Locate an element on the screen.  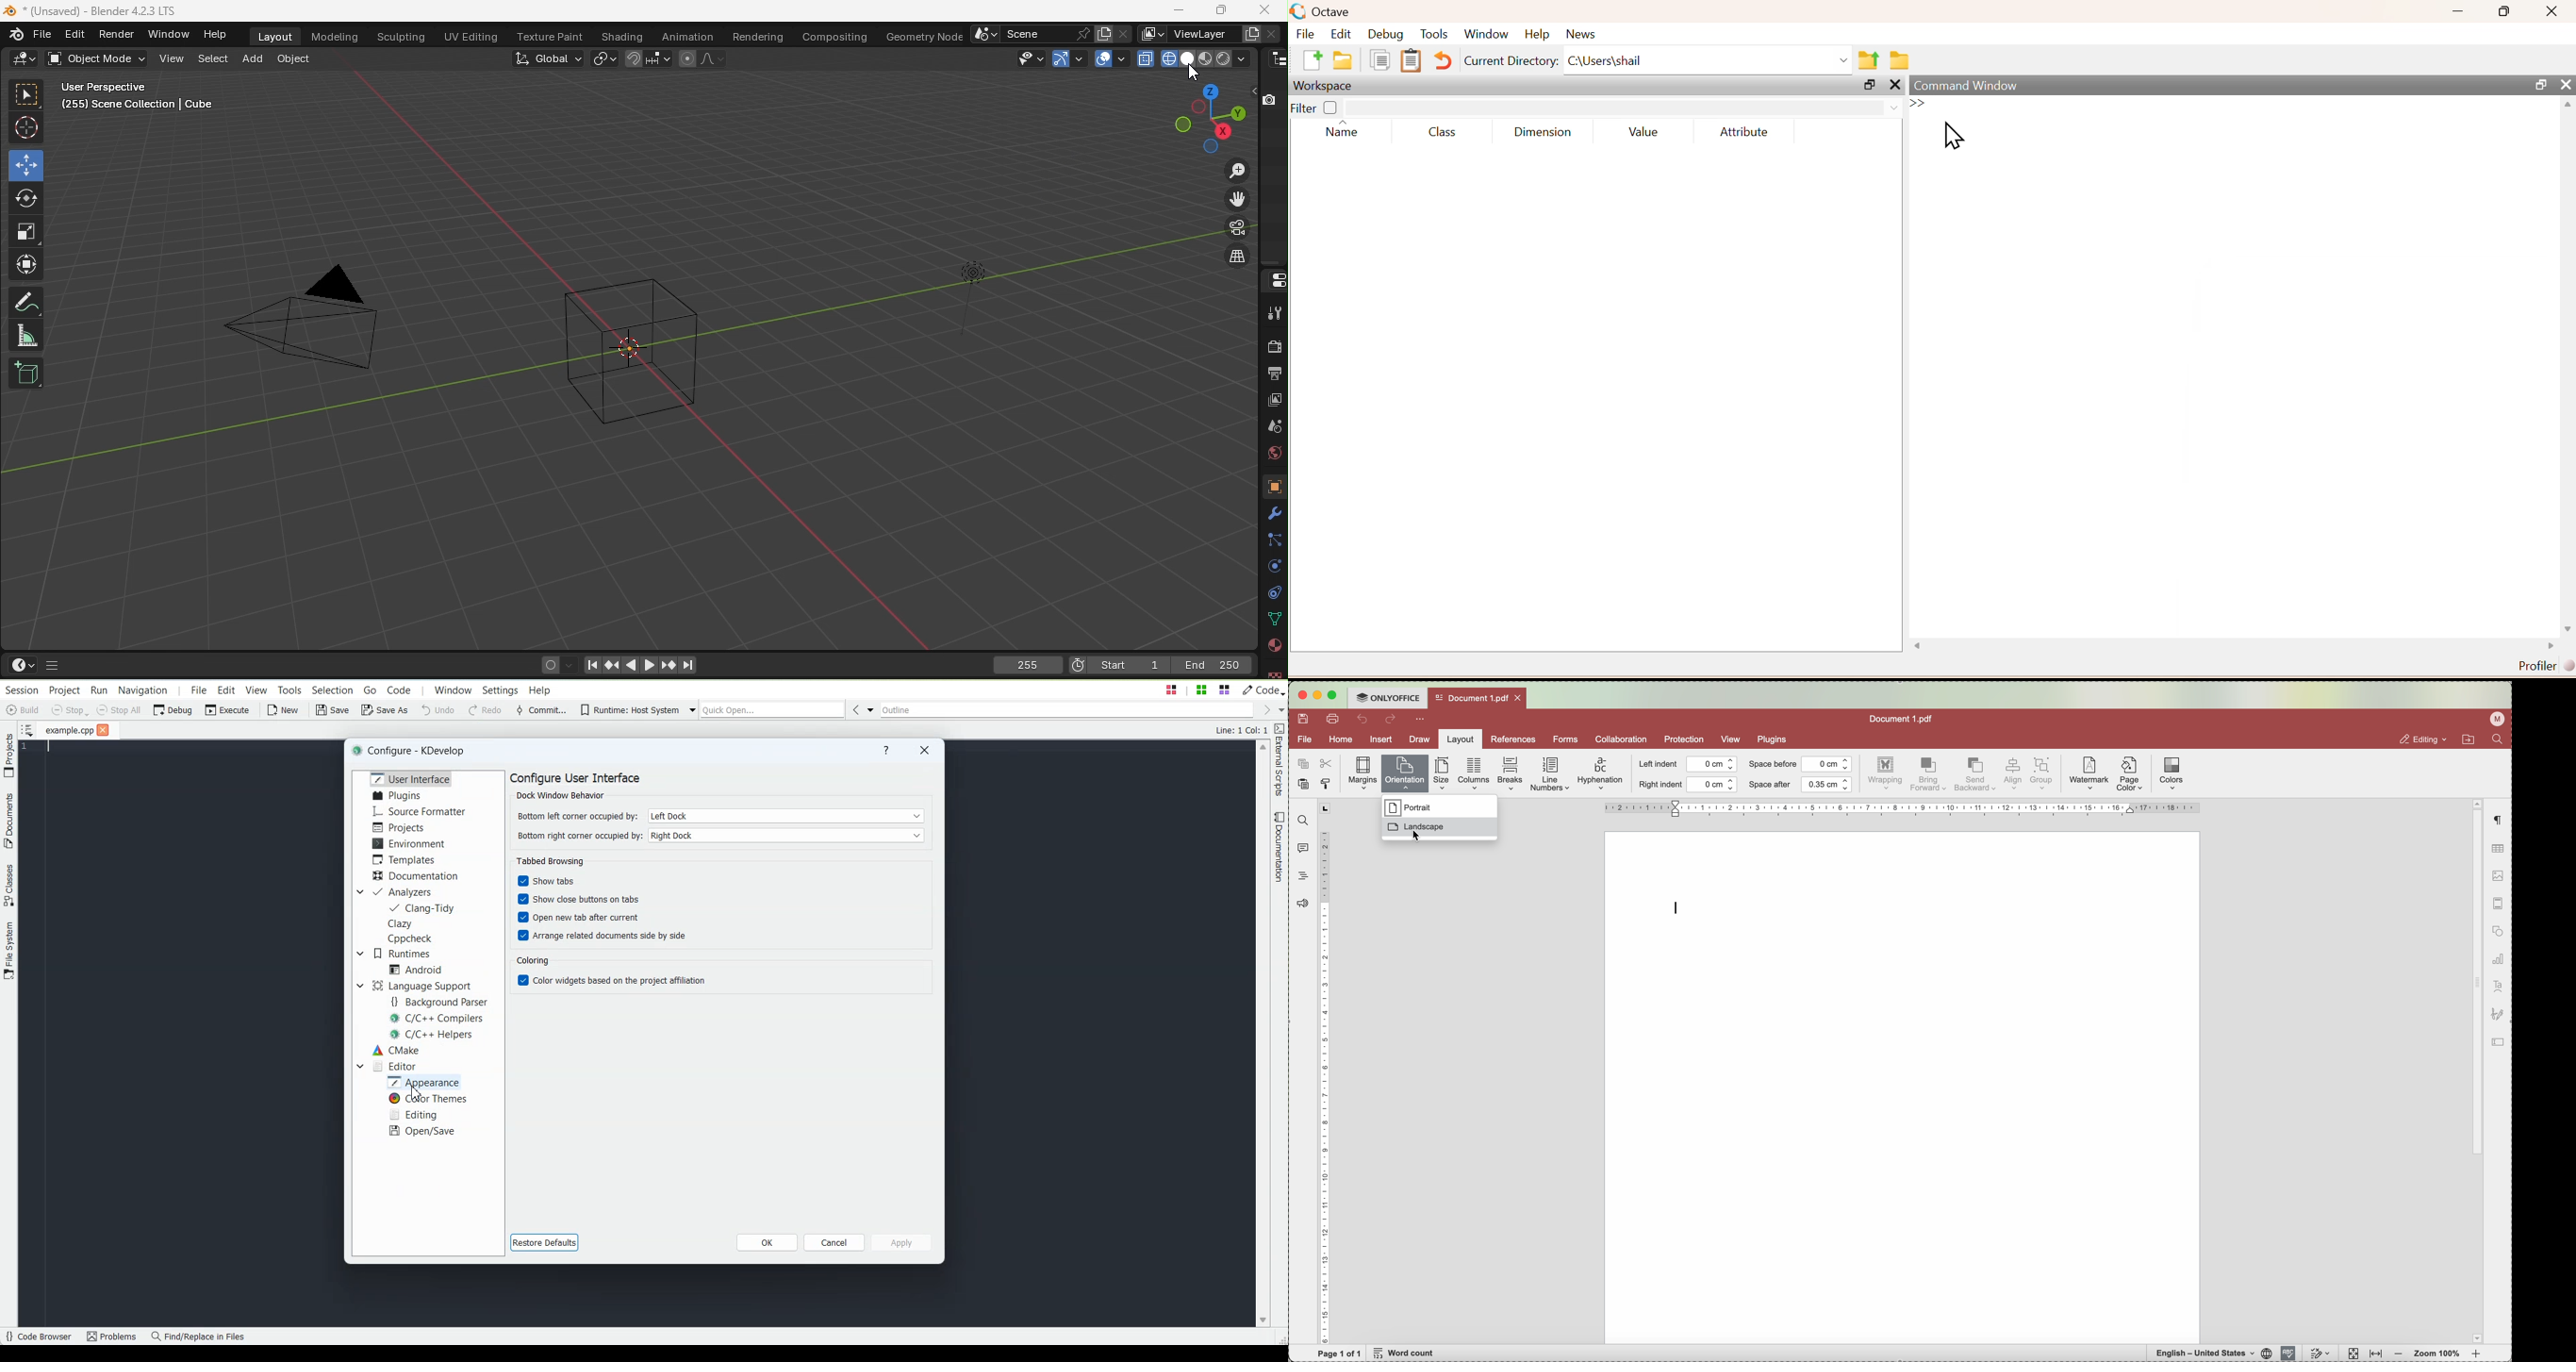
word count is located at coordinates (1406, 1354).